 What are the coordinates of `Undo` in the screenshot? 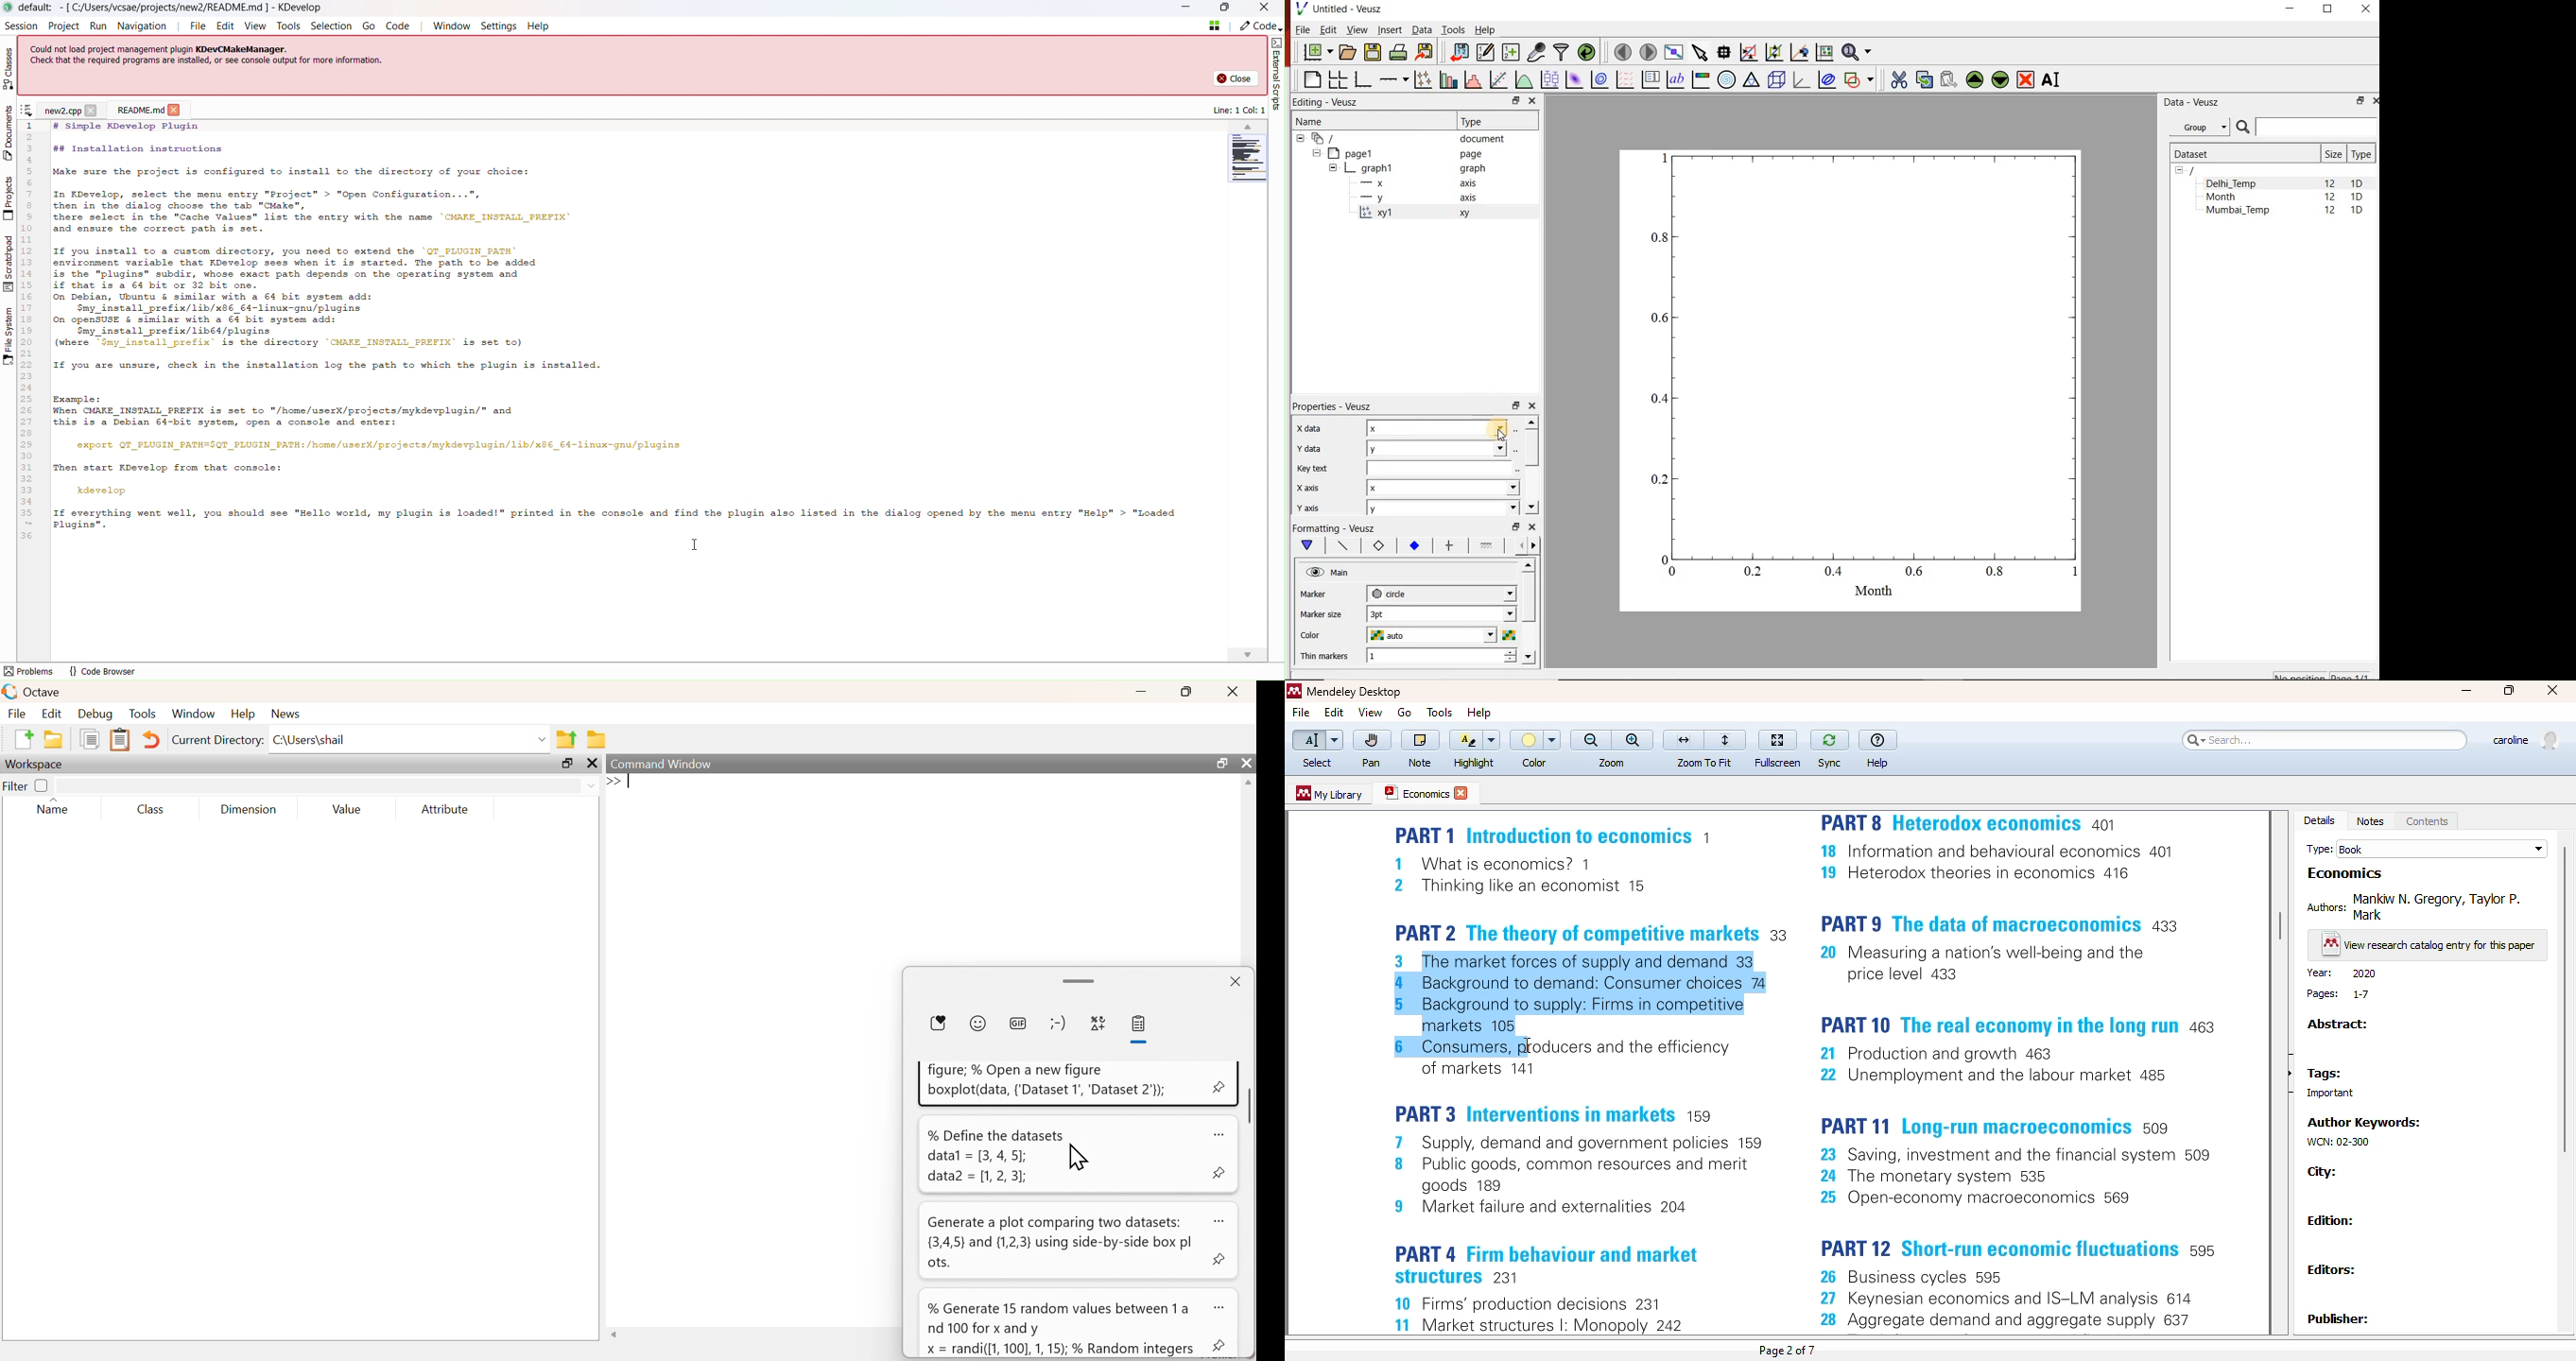 It's located at (152, 741).